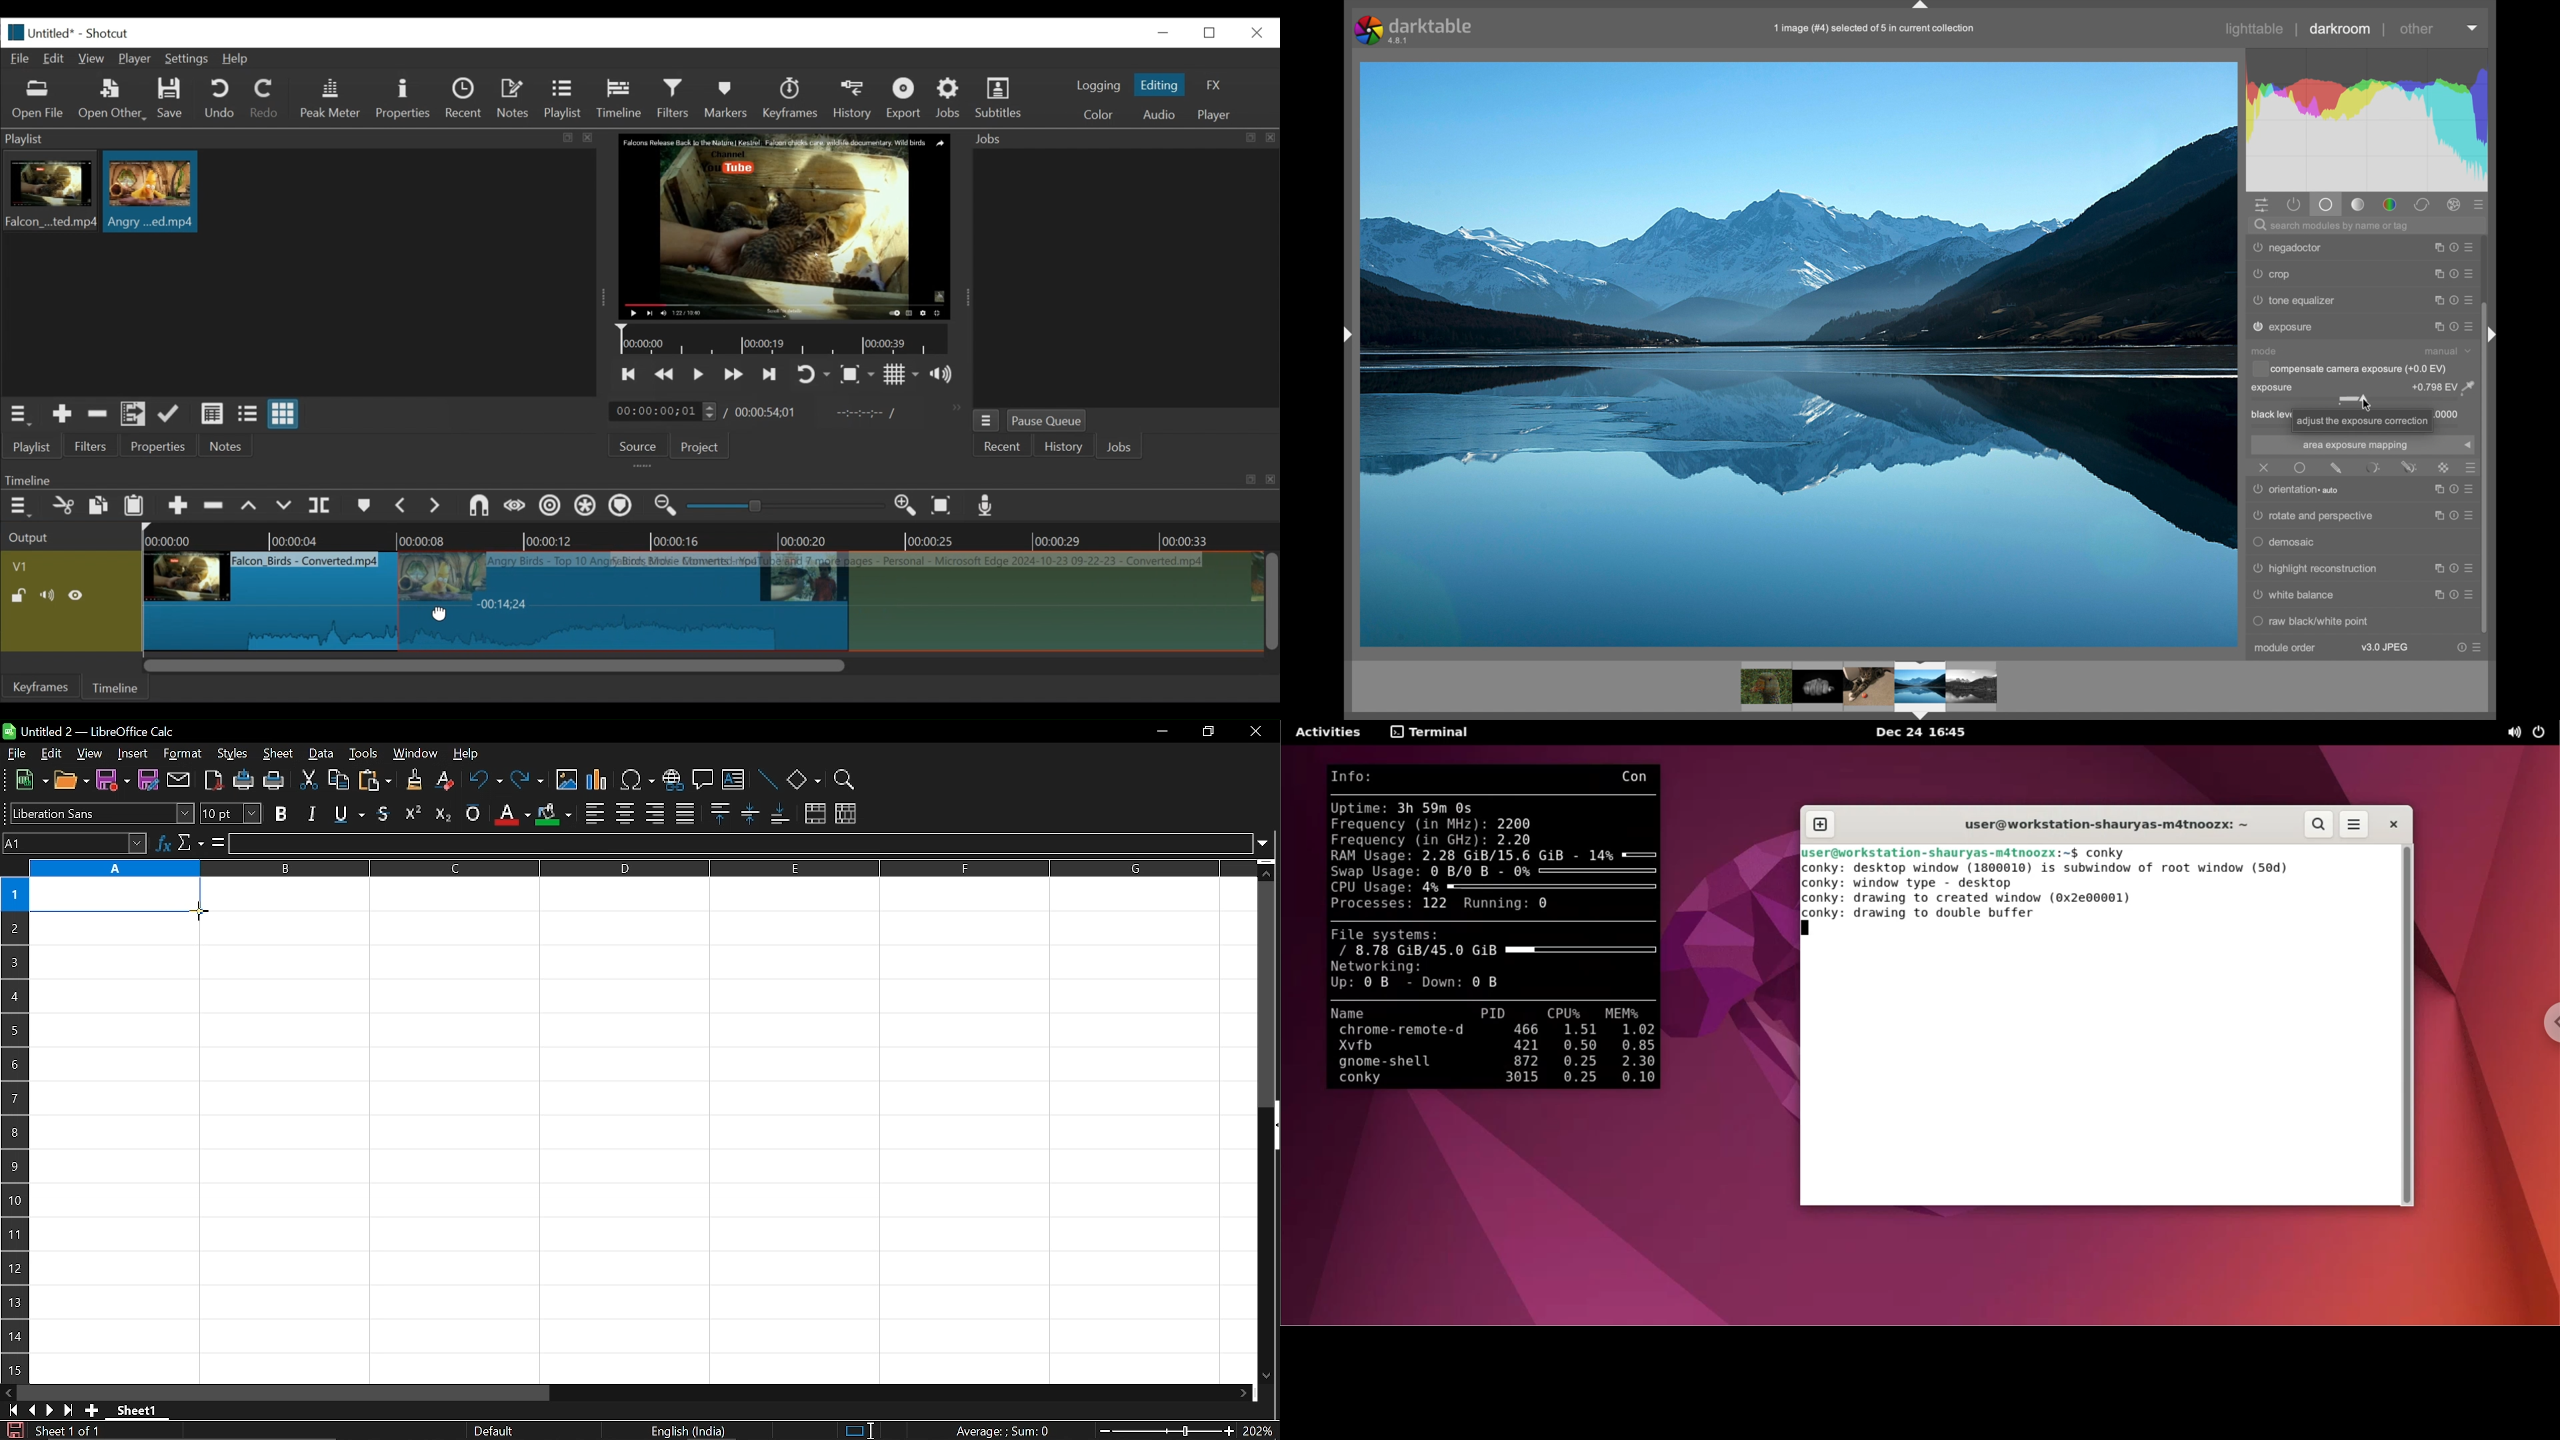 The width and height of the screenshot is (2576, 1456). What do you see at coordinates (107, 35) in the screenshot?
I see `Shotcut` at bounding box center [107, 35].